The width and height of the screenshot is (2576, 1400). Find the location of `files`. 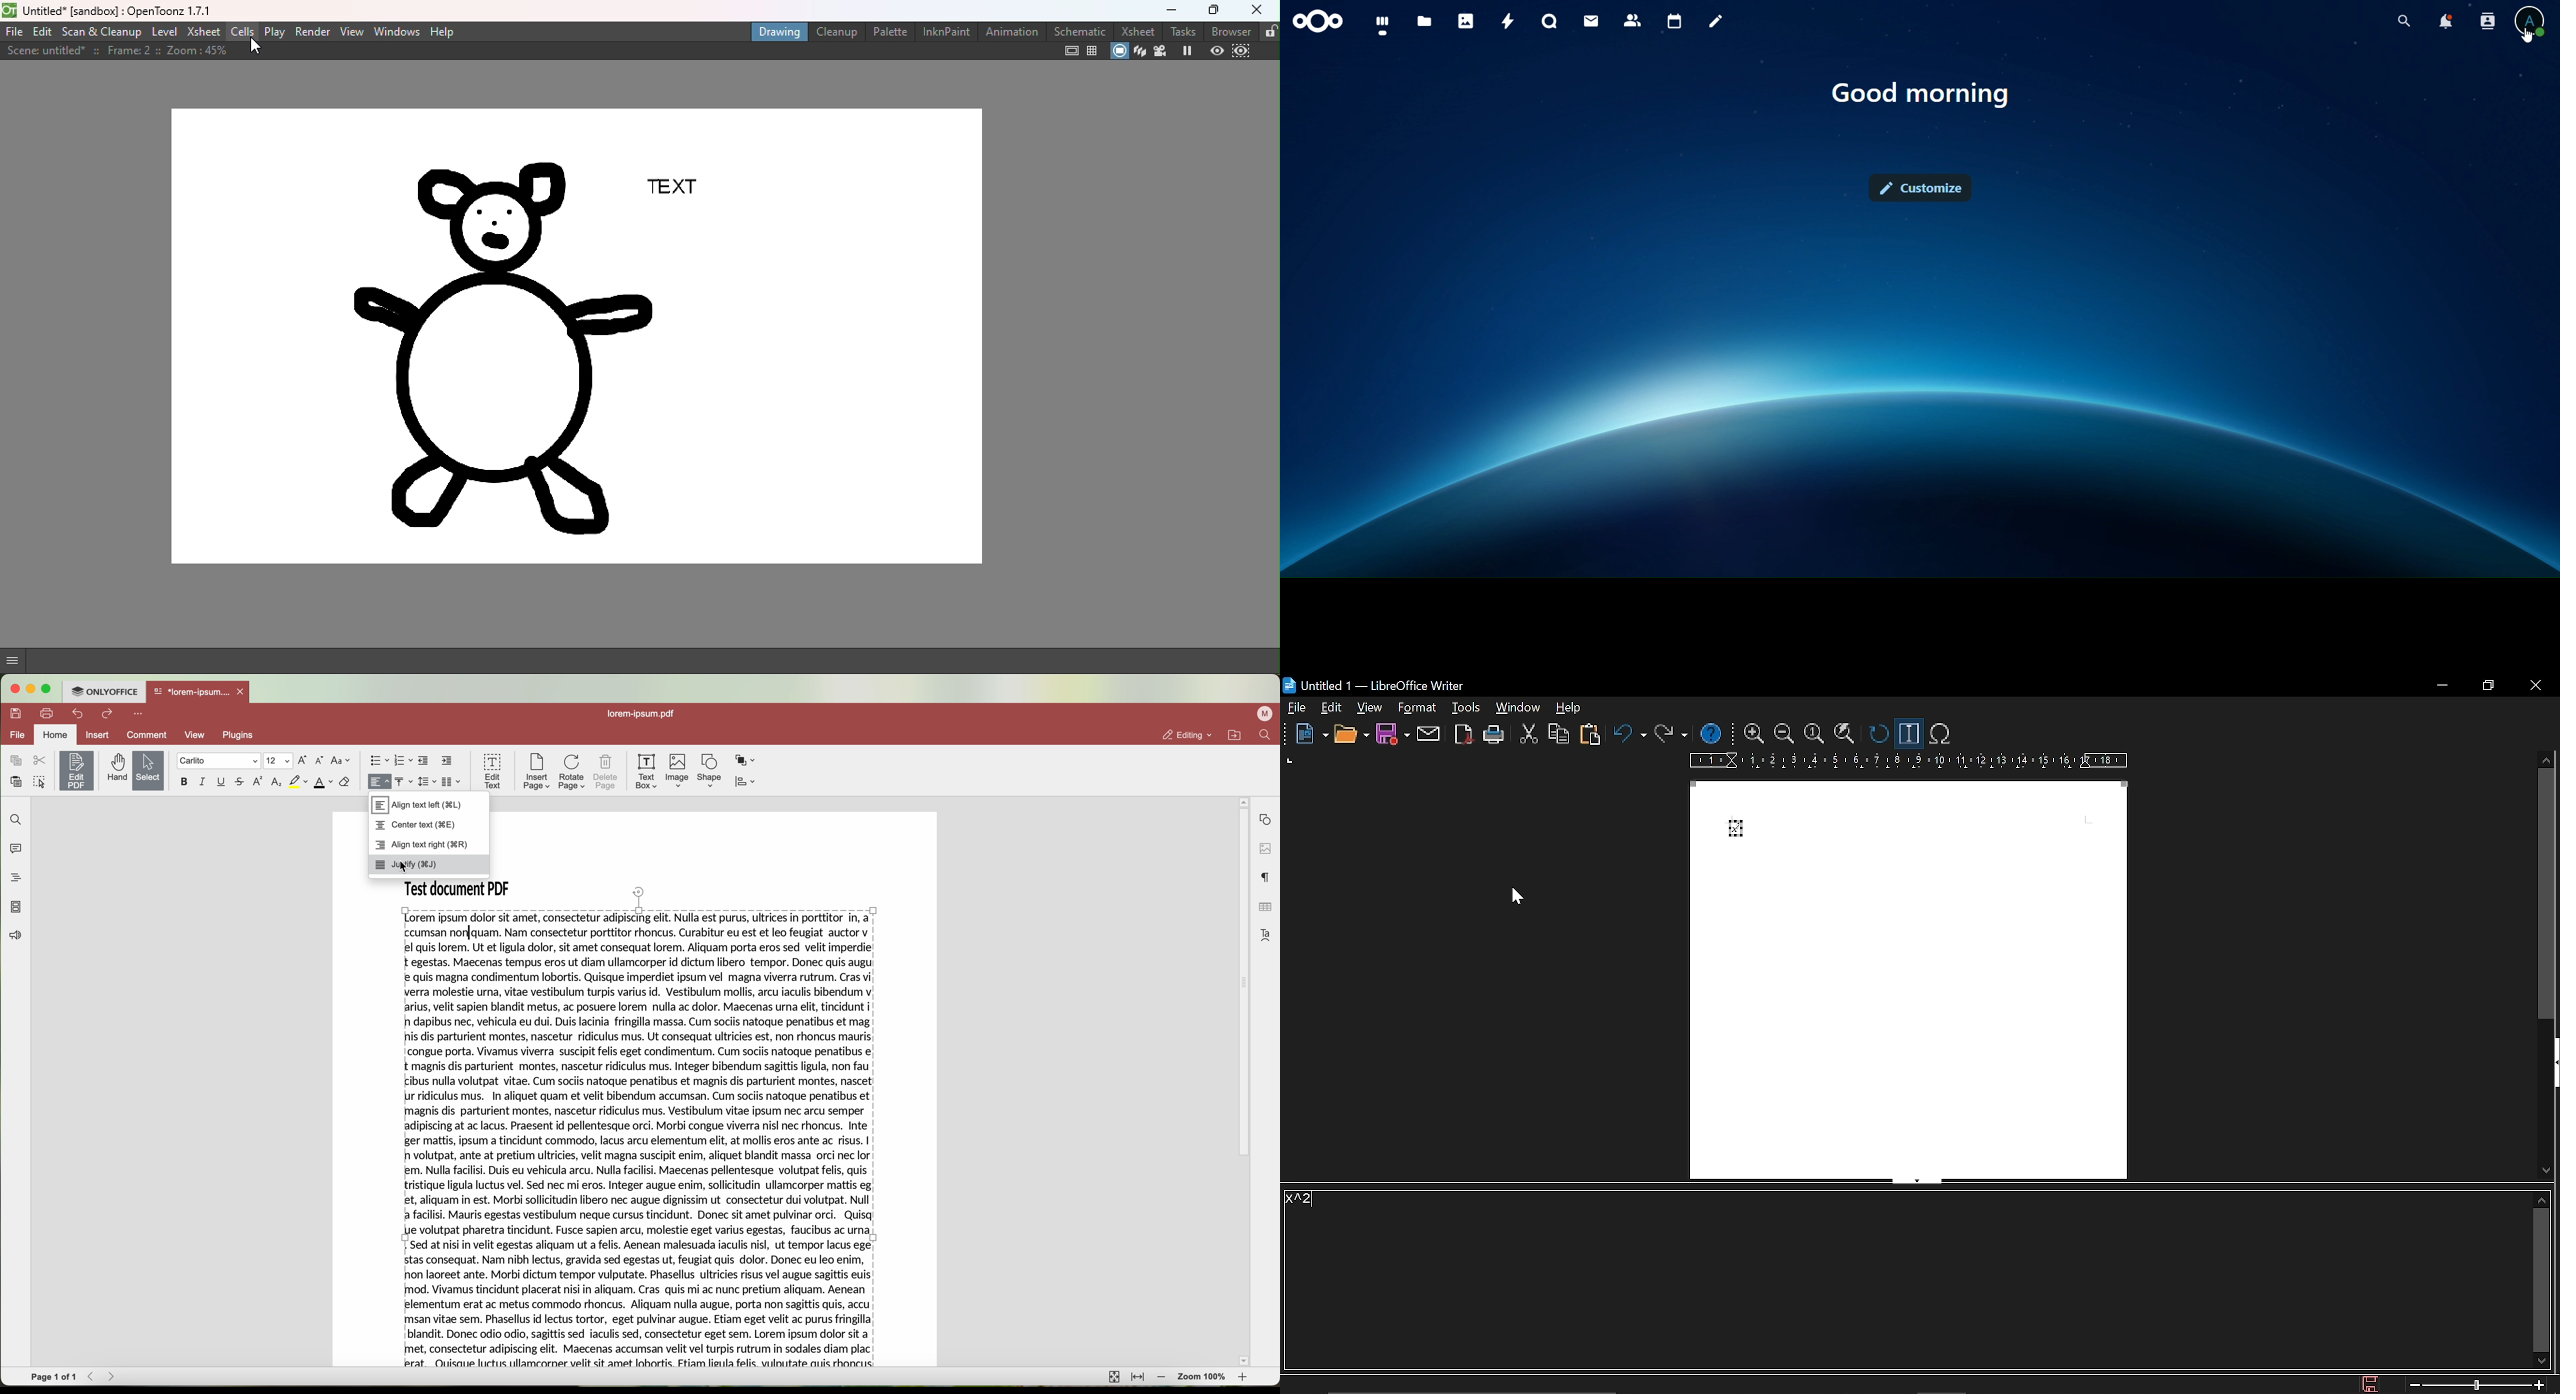

files is located at coordinates (1385, 26).